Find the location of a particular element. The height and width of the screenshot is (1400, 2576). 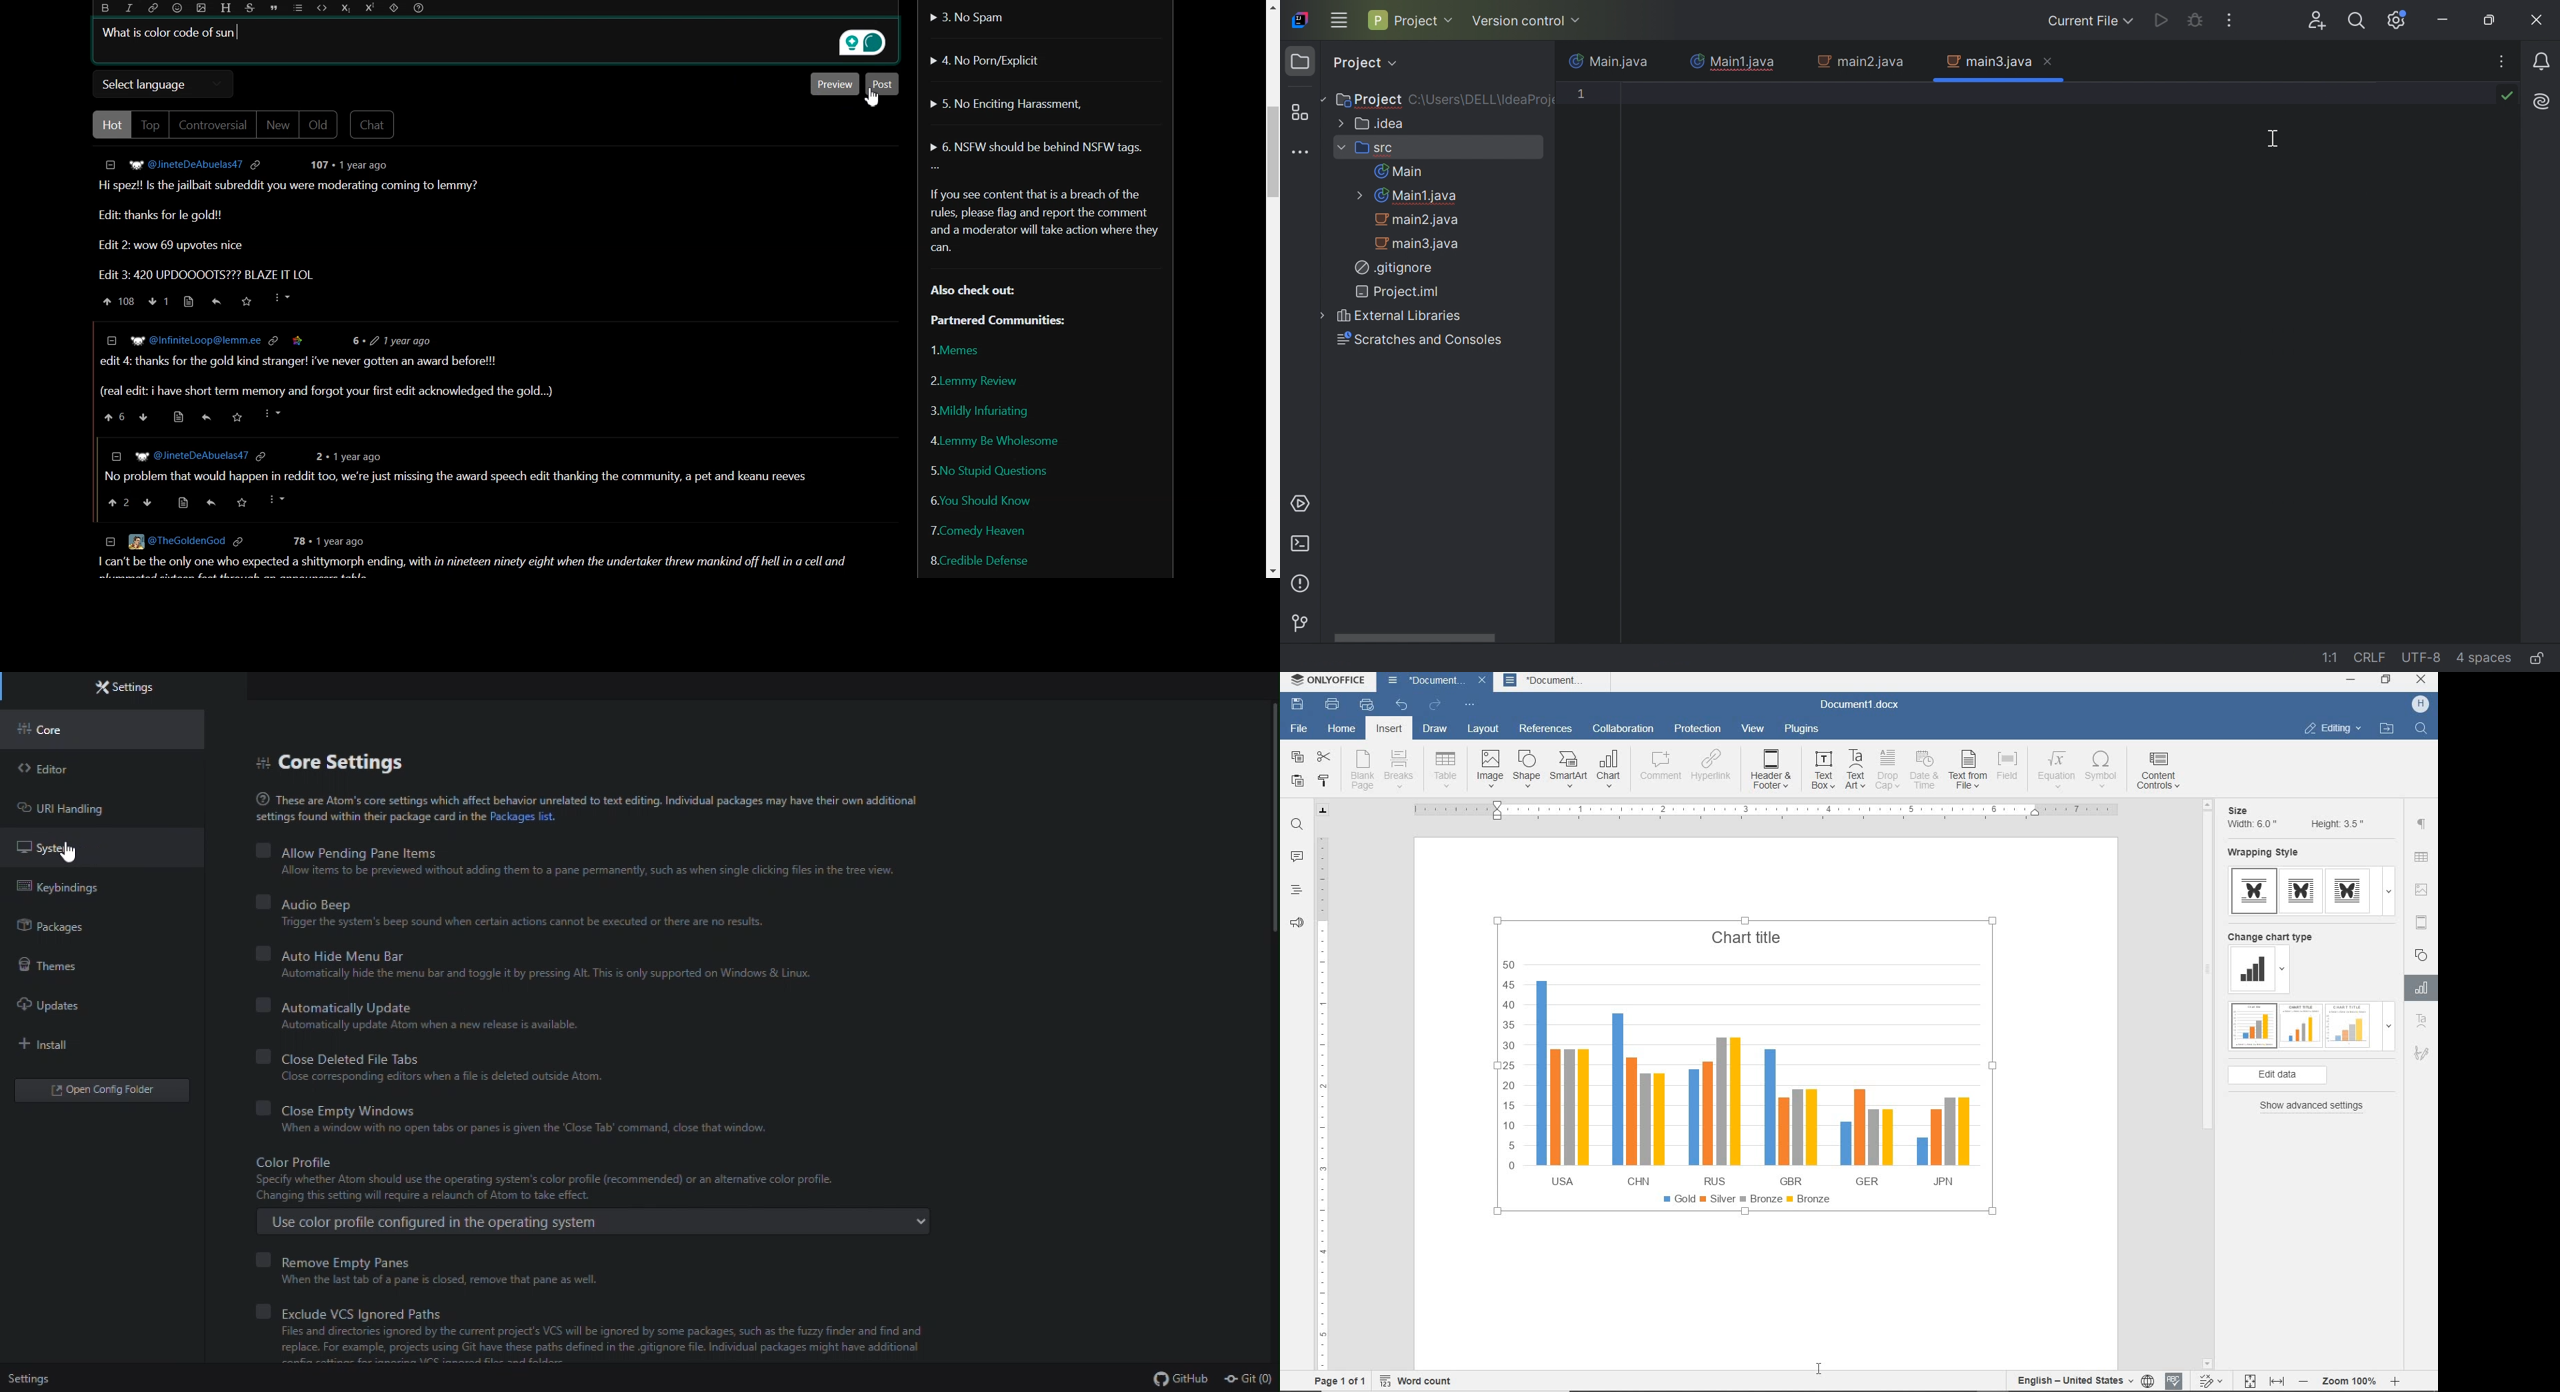

Saved is located at coordinates (248, 302).